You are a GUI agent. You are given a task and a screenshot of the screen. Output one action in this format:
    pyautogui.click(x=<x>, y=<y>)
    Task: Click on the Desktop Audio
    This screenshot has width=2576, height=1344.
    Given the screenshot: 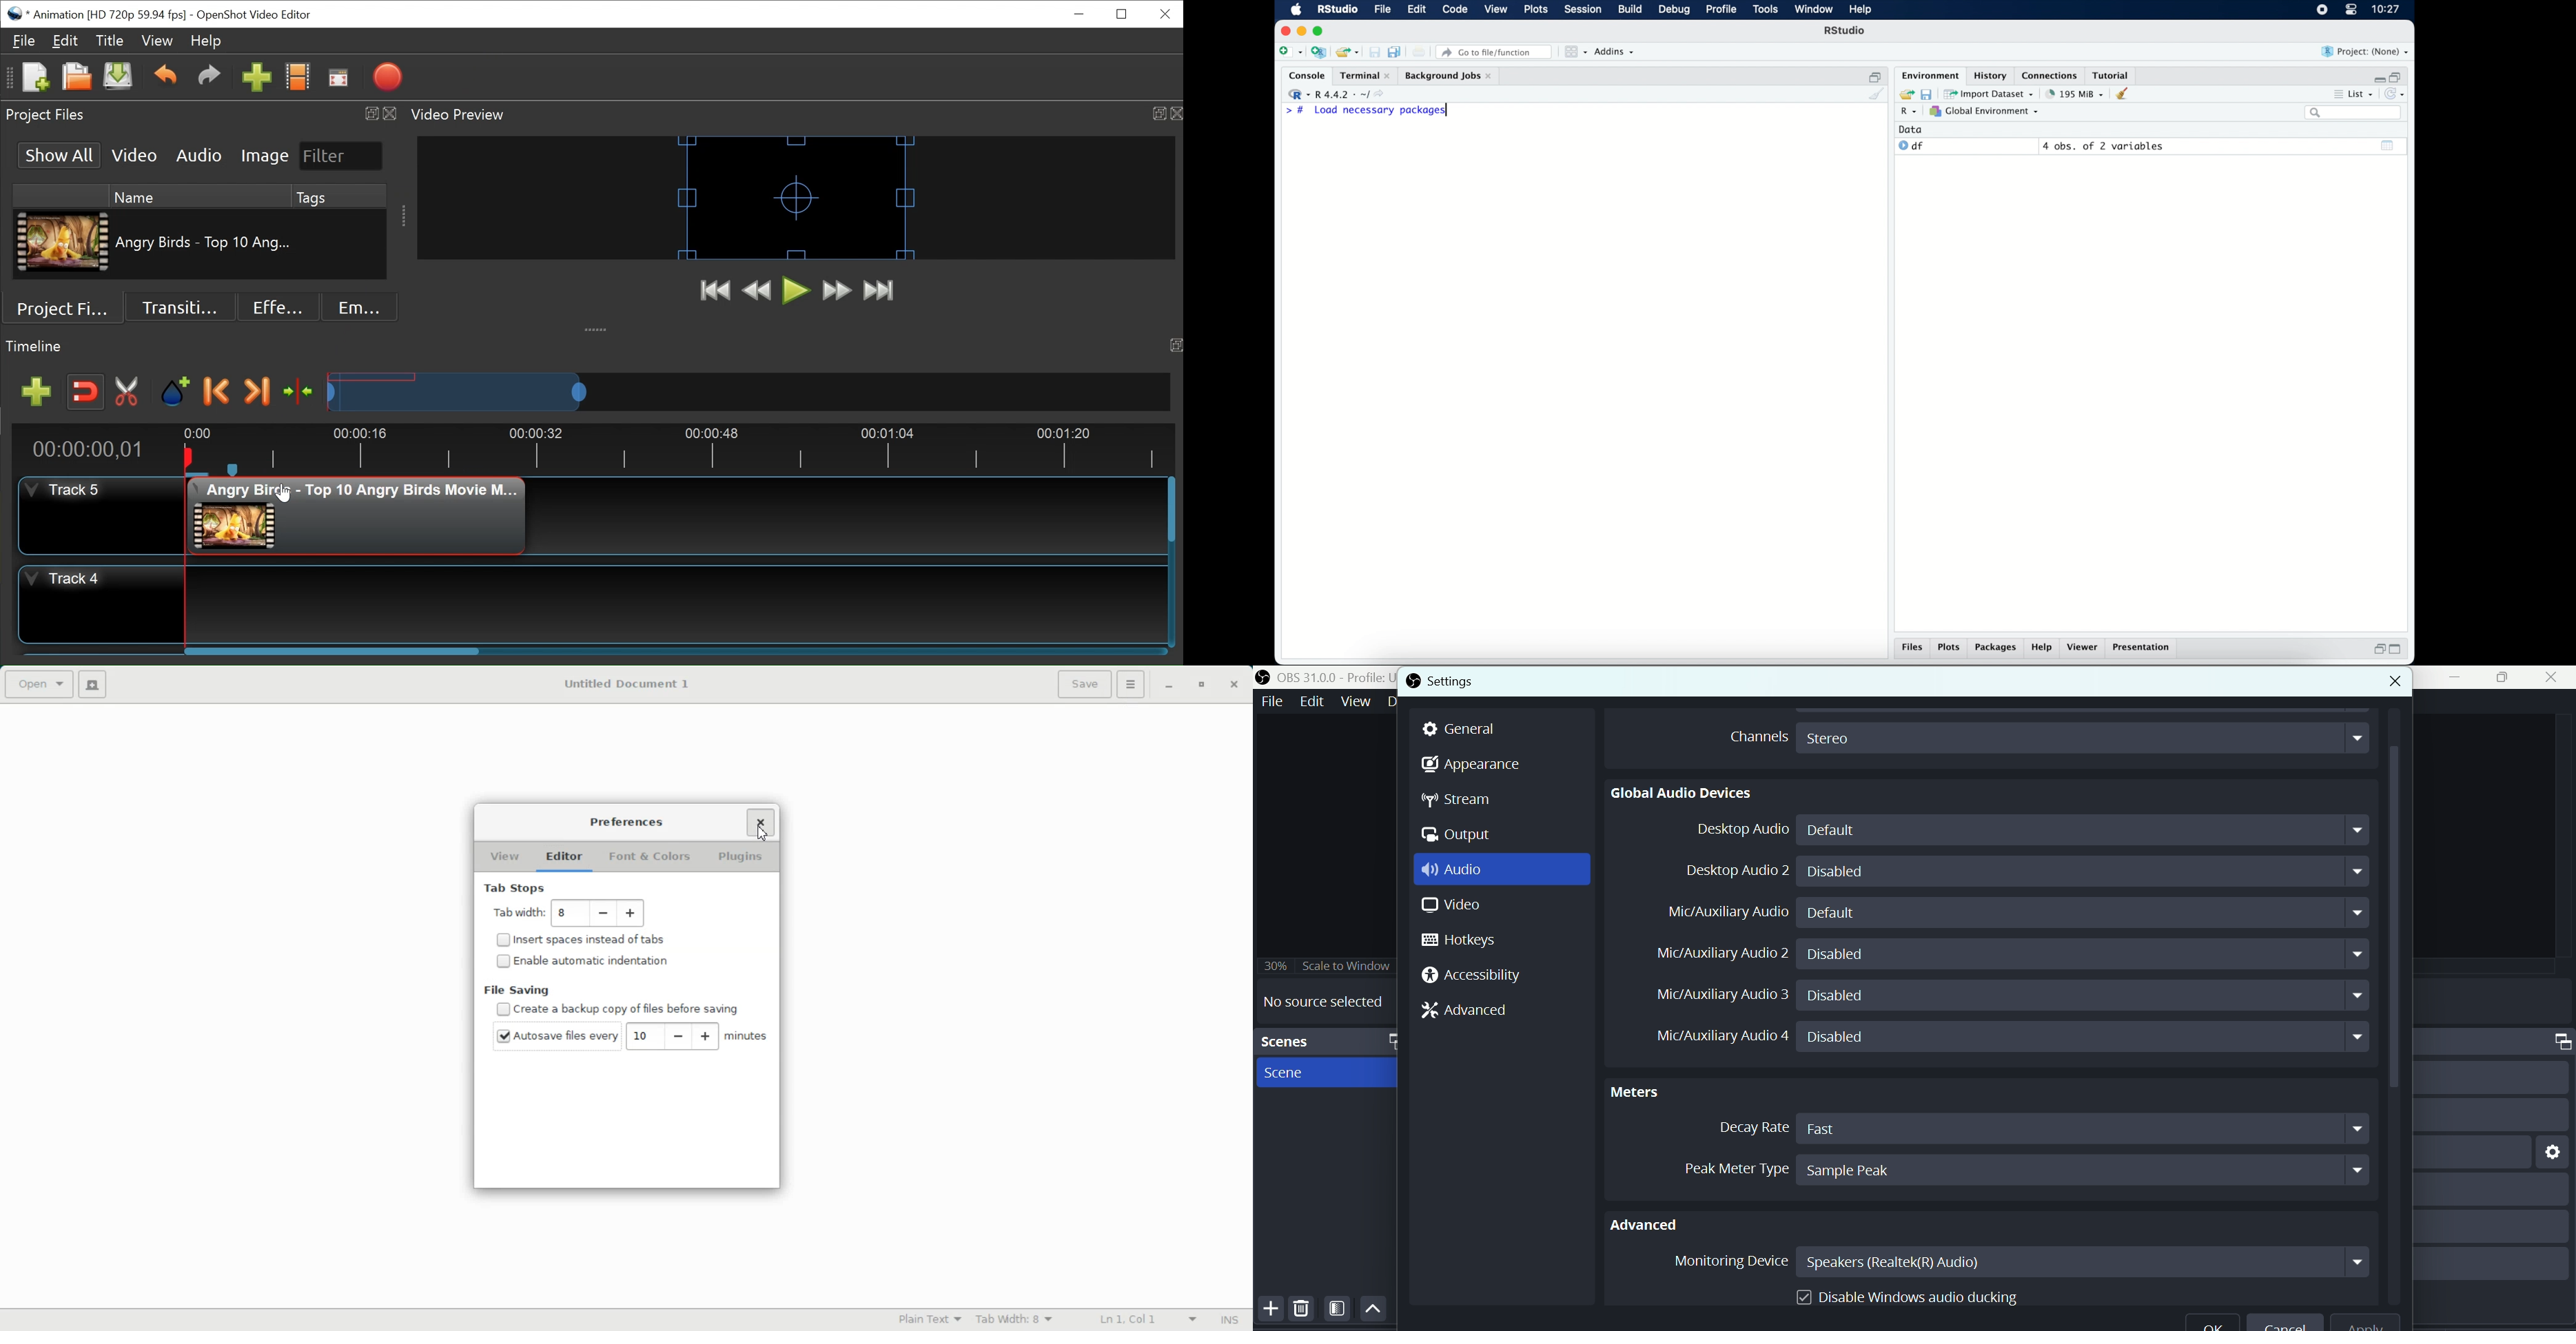 What is the action you would take?
    pyautogui.click(x=1737, y=831)
    